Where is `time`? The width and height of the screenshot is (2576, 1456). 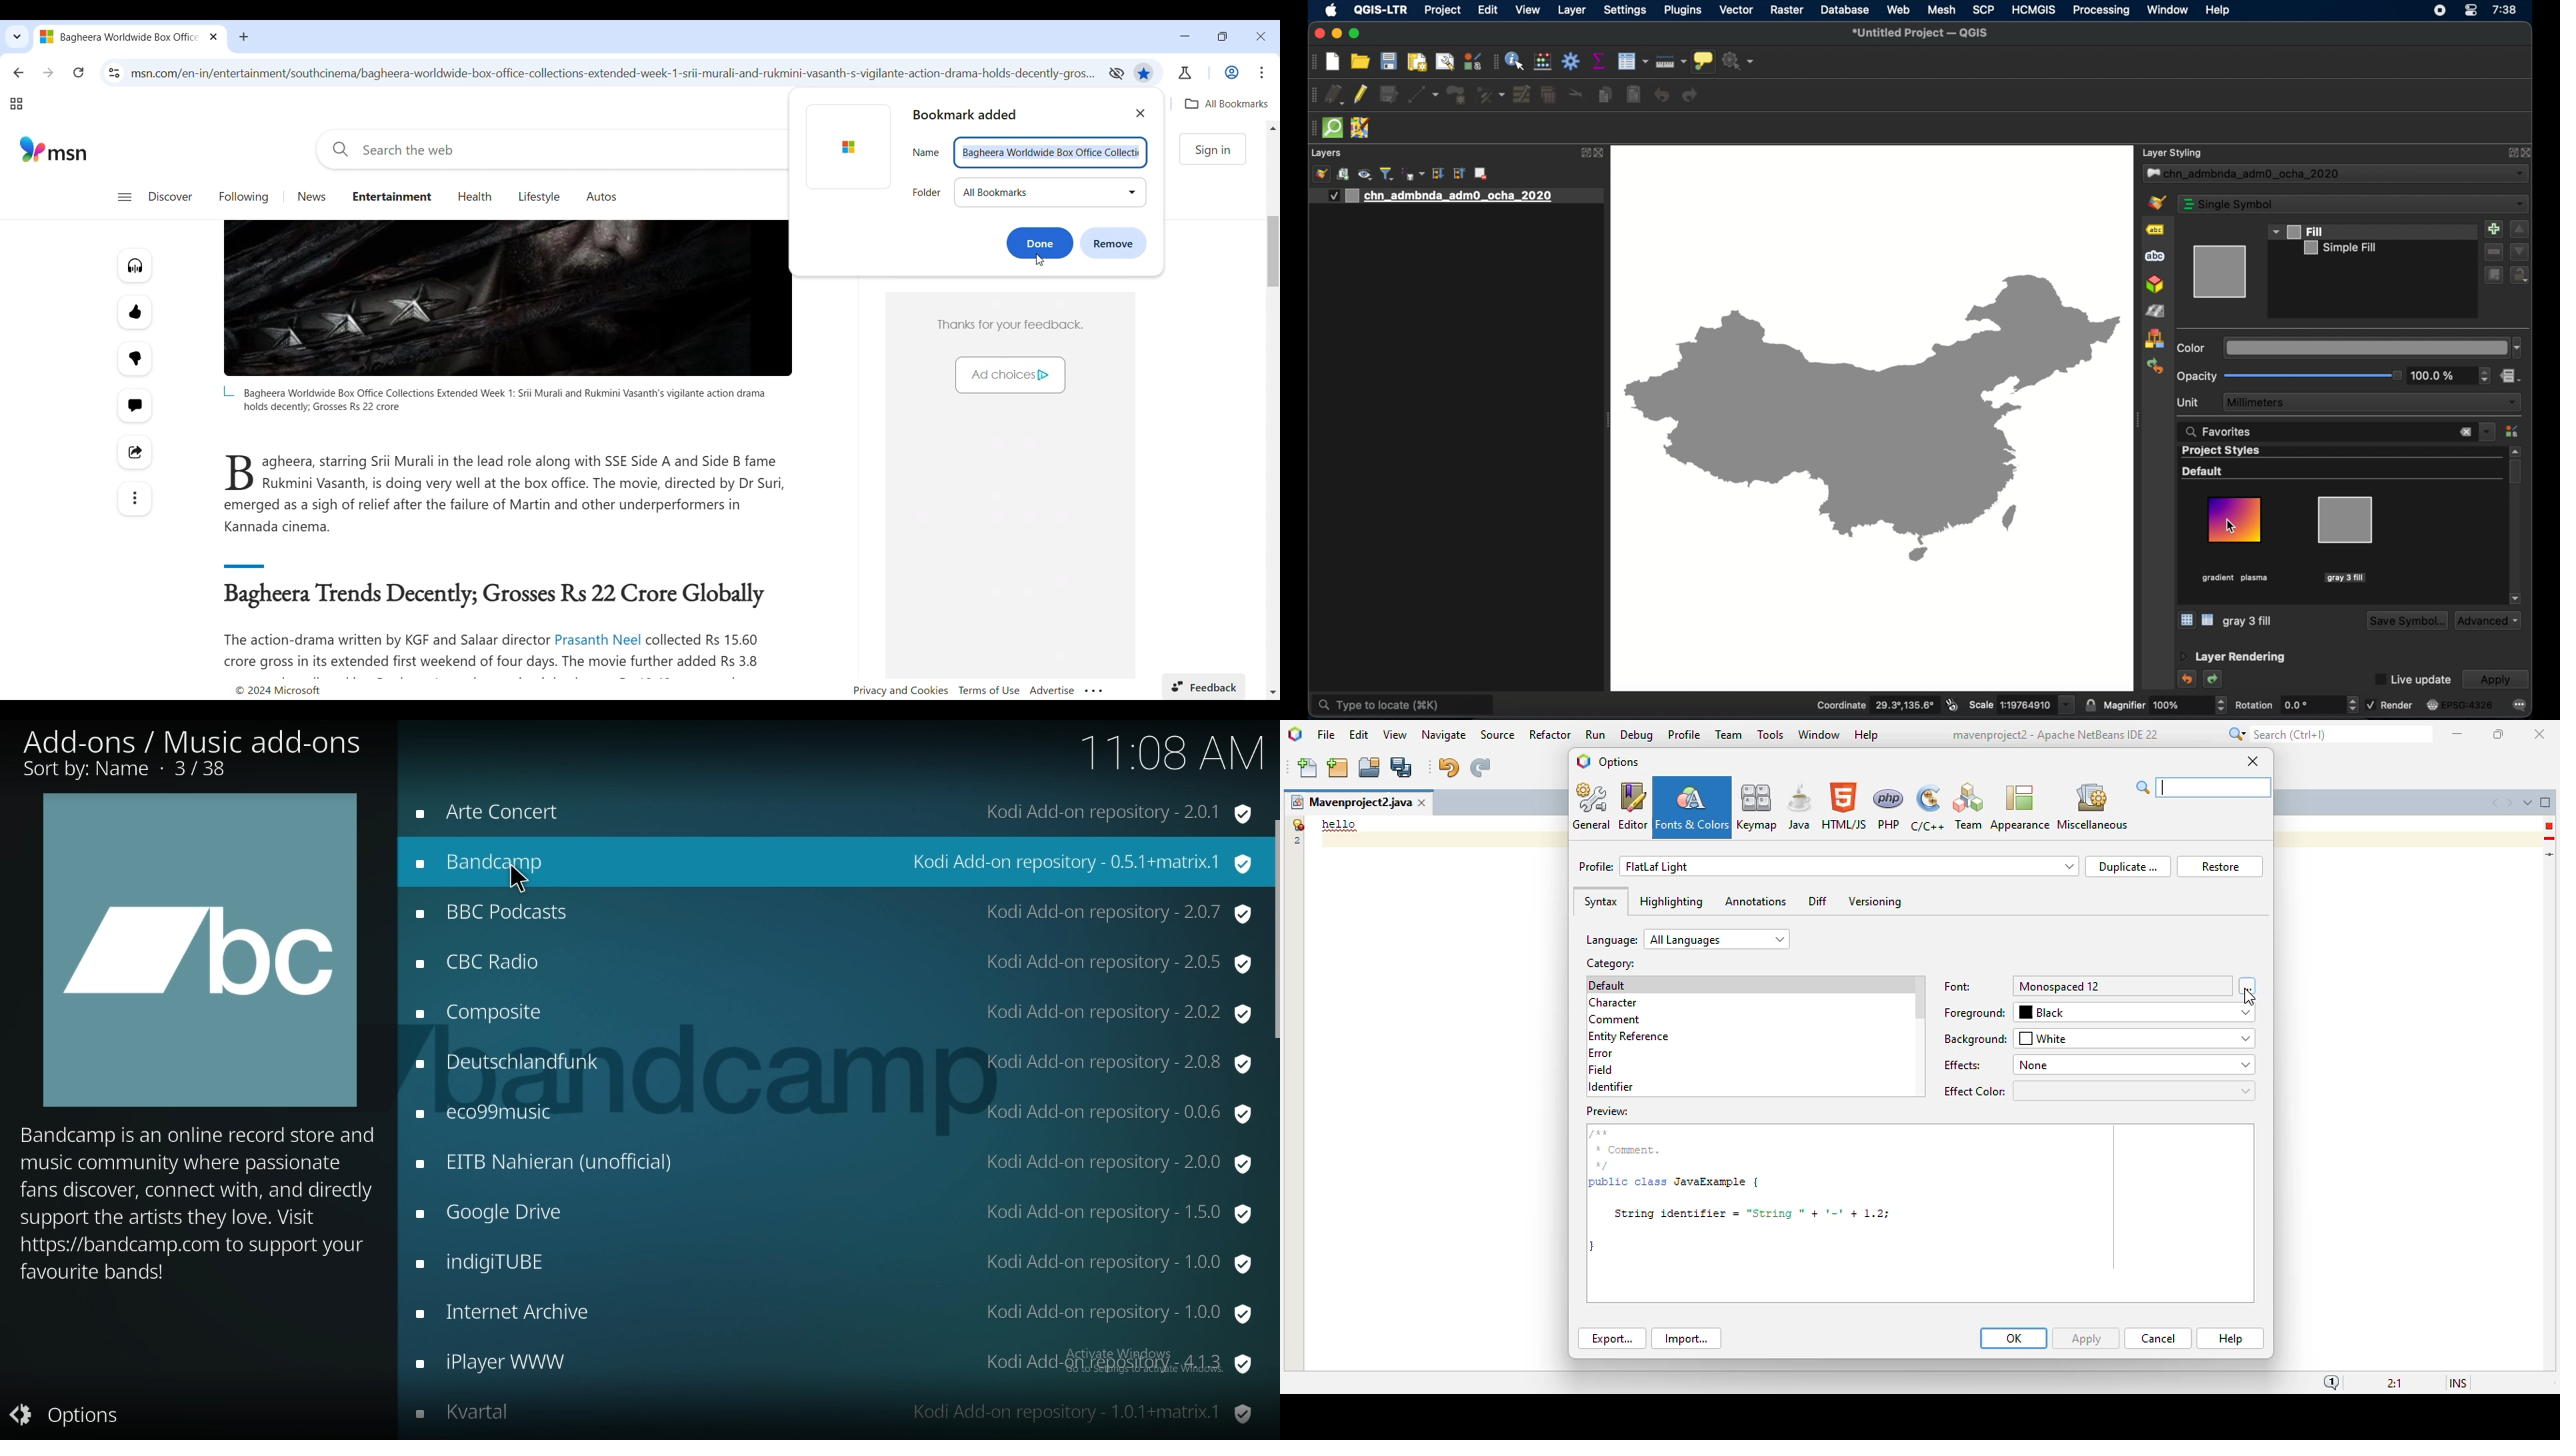
time is located at coordinates (1171, 757).